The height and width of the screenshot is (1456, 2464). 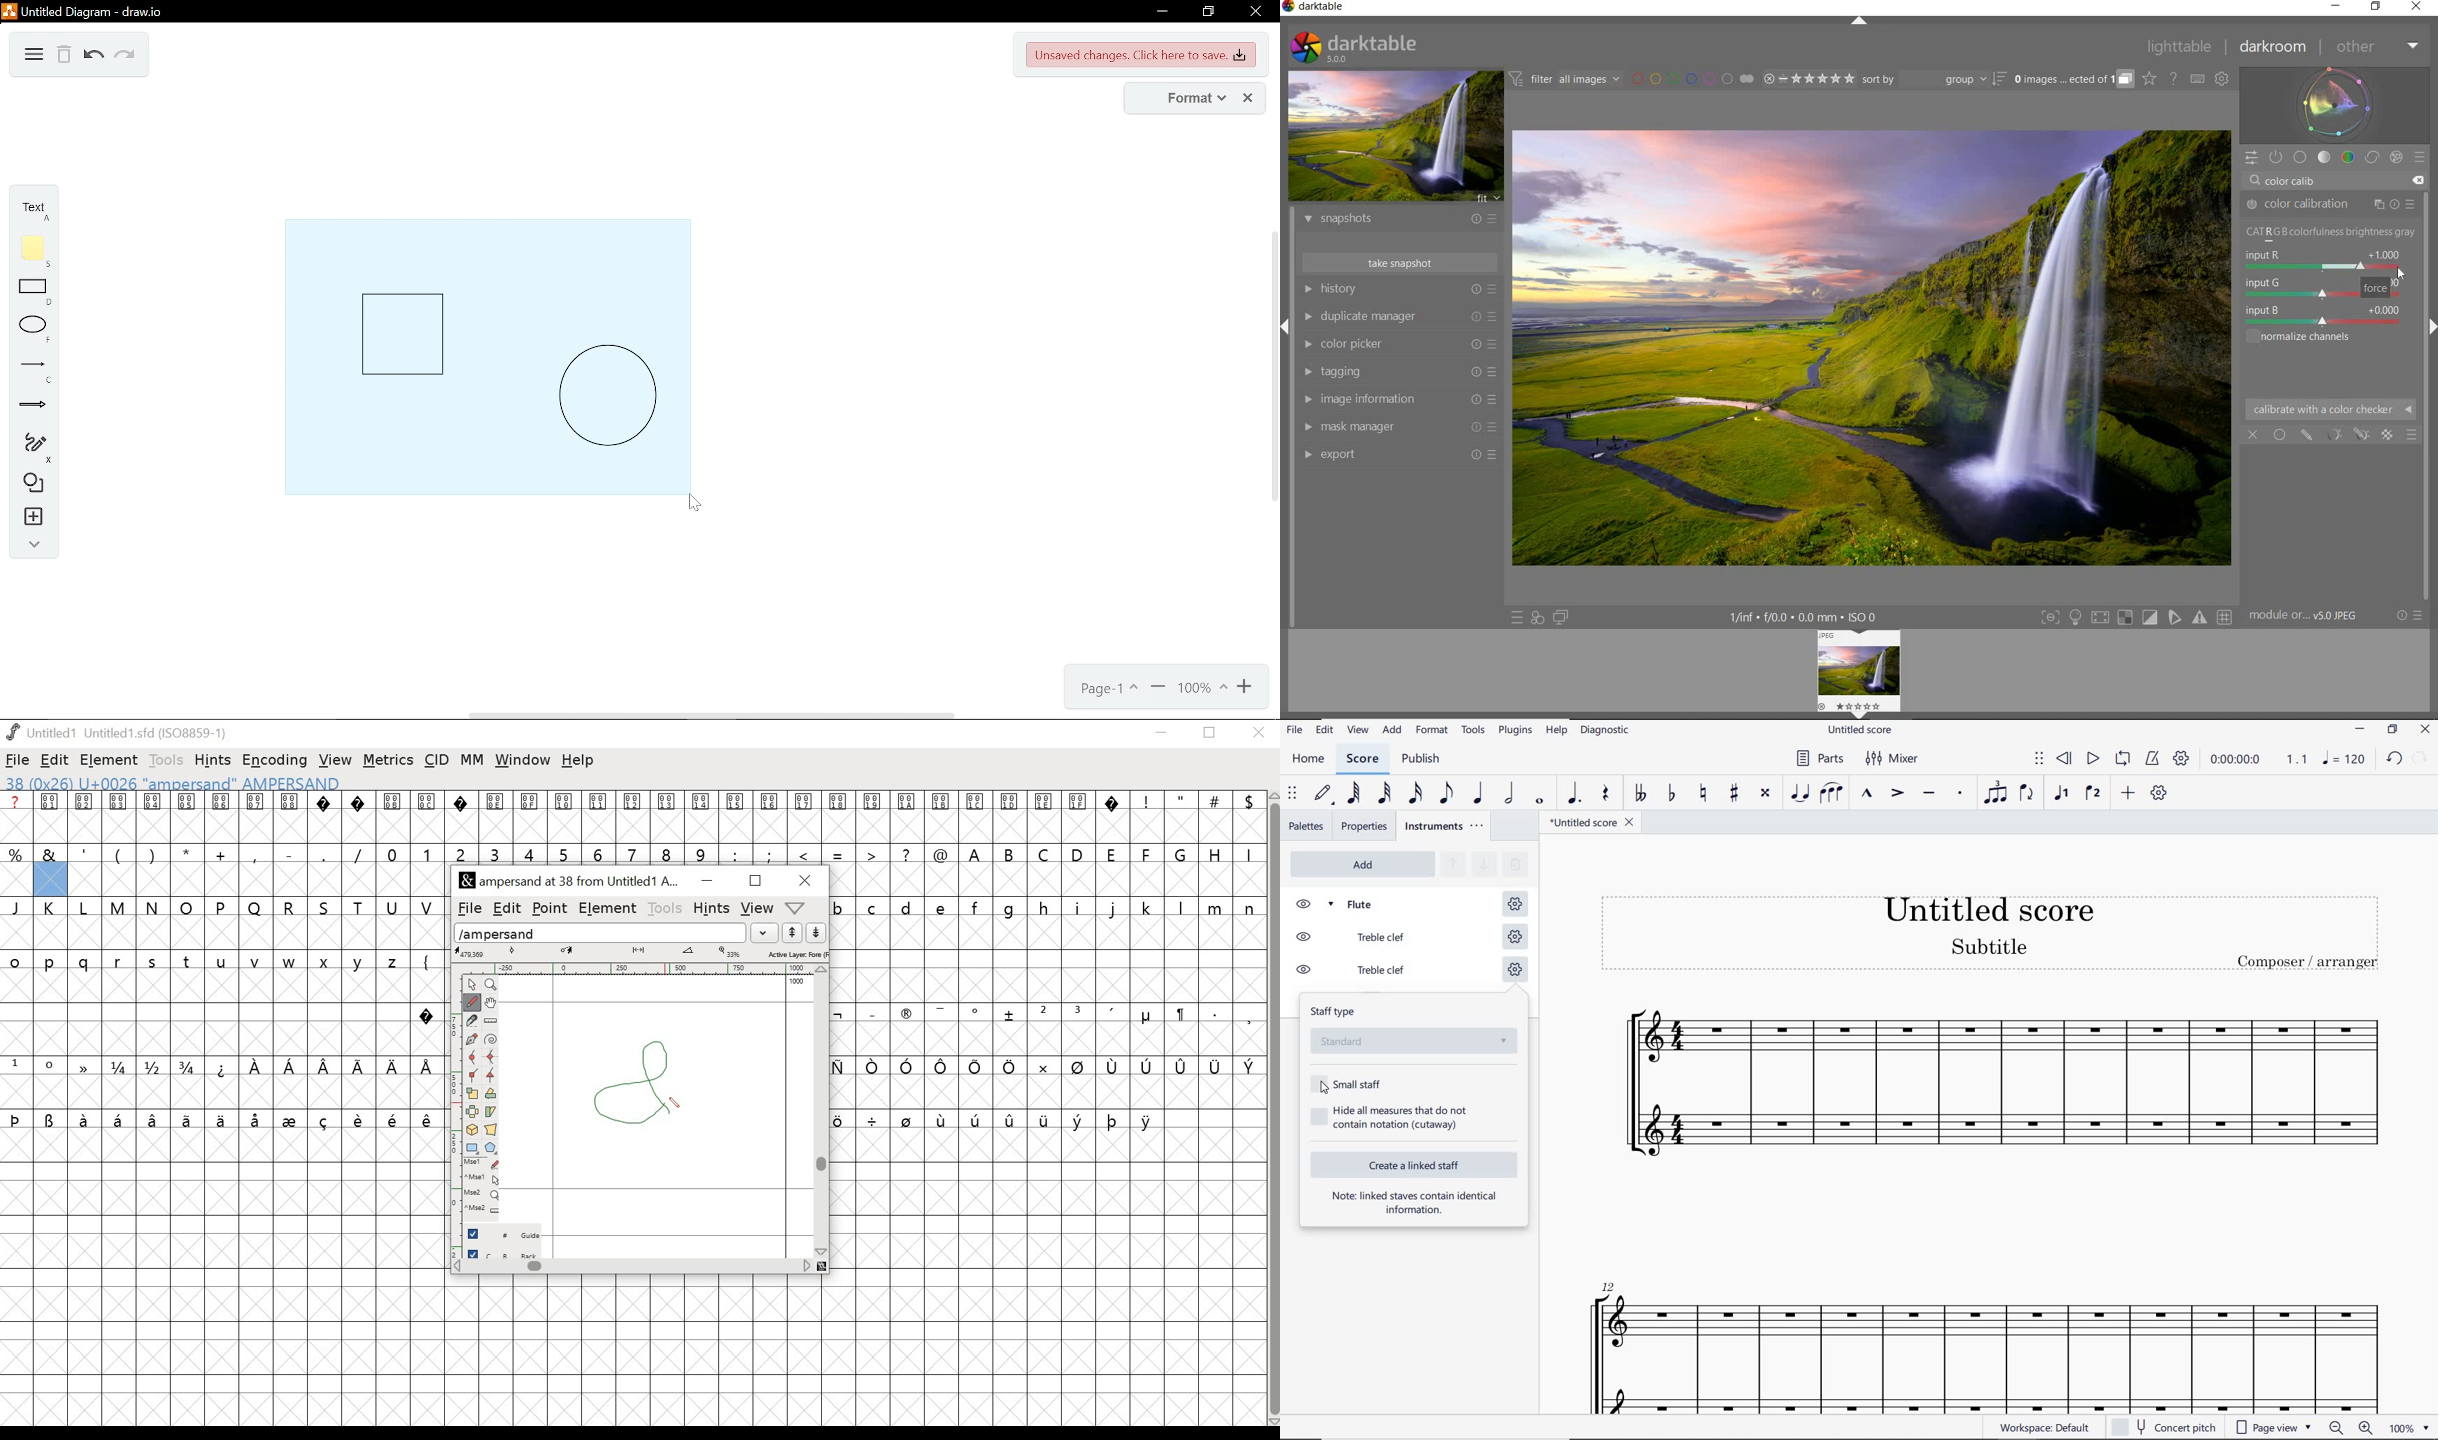 I want to click on QUARTER NOTE, so click(x=1479, y=794).